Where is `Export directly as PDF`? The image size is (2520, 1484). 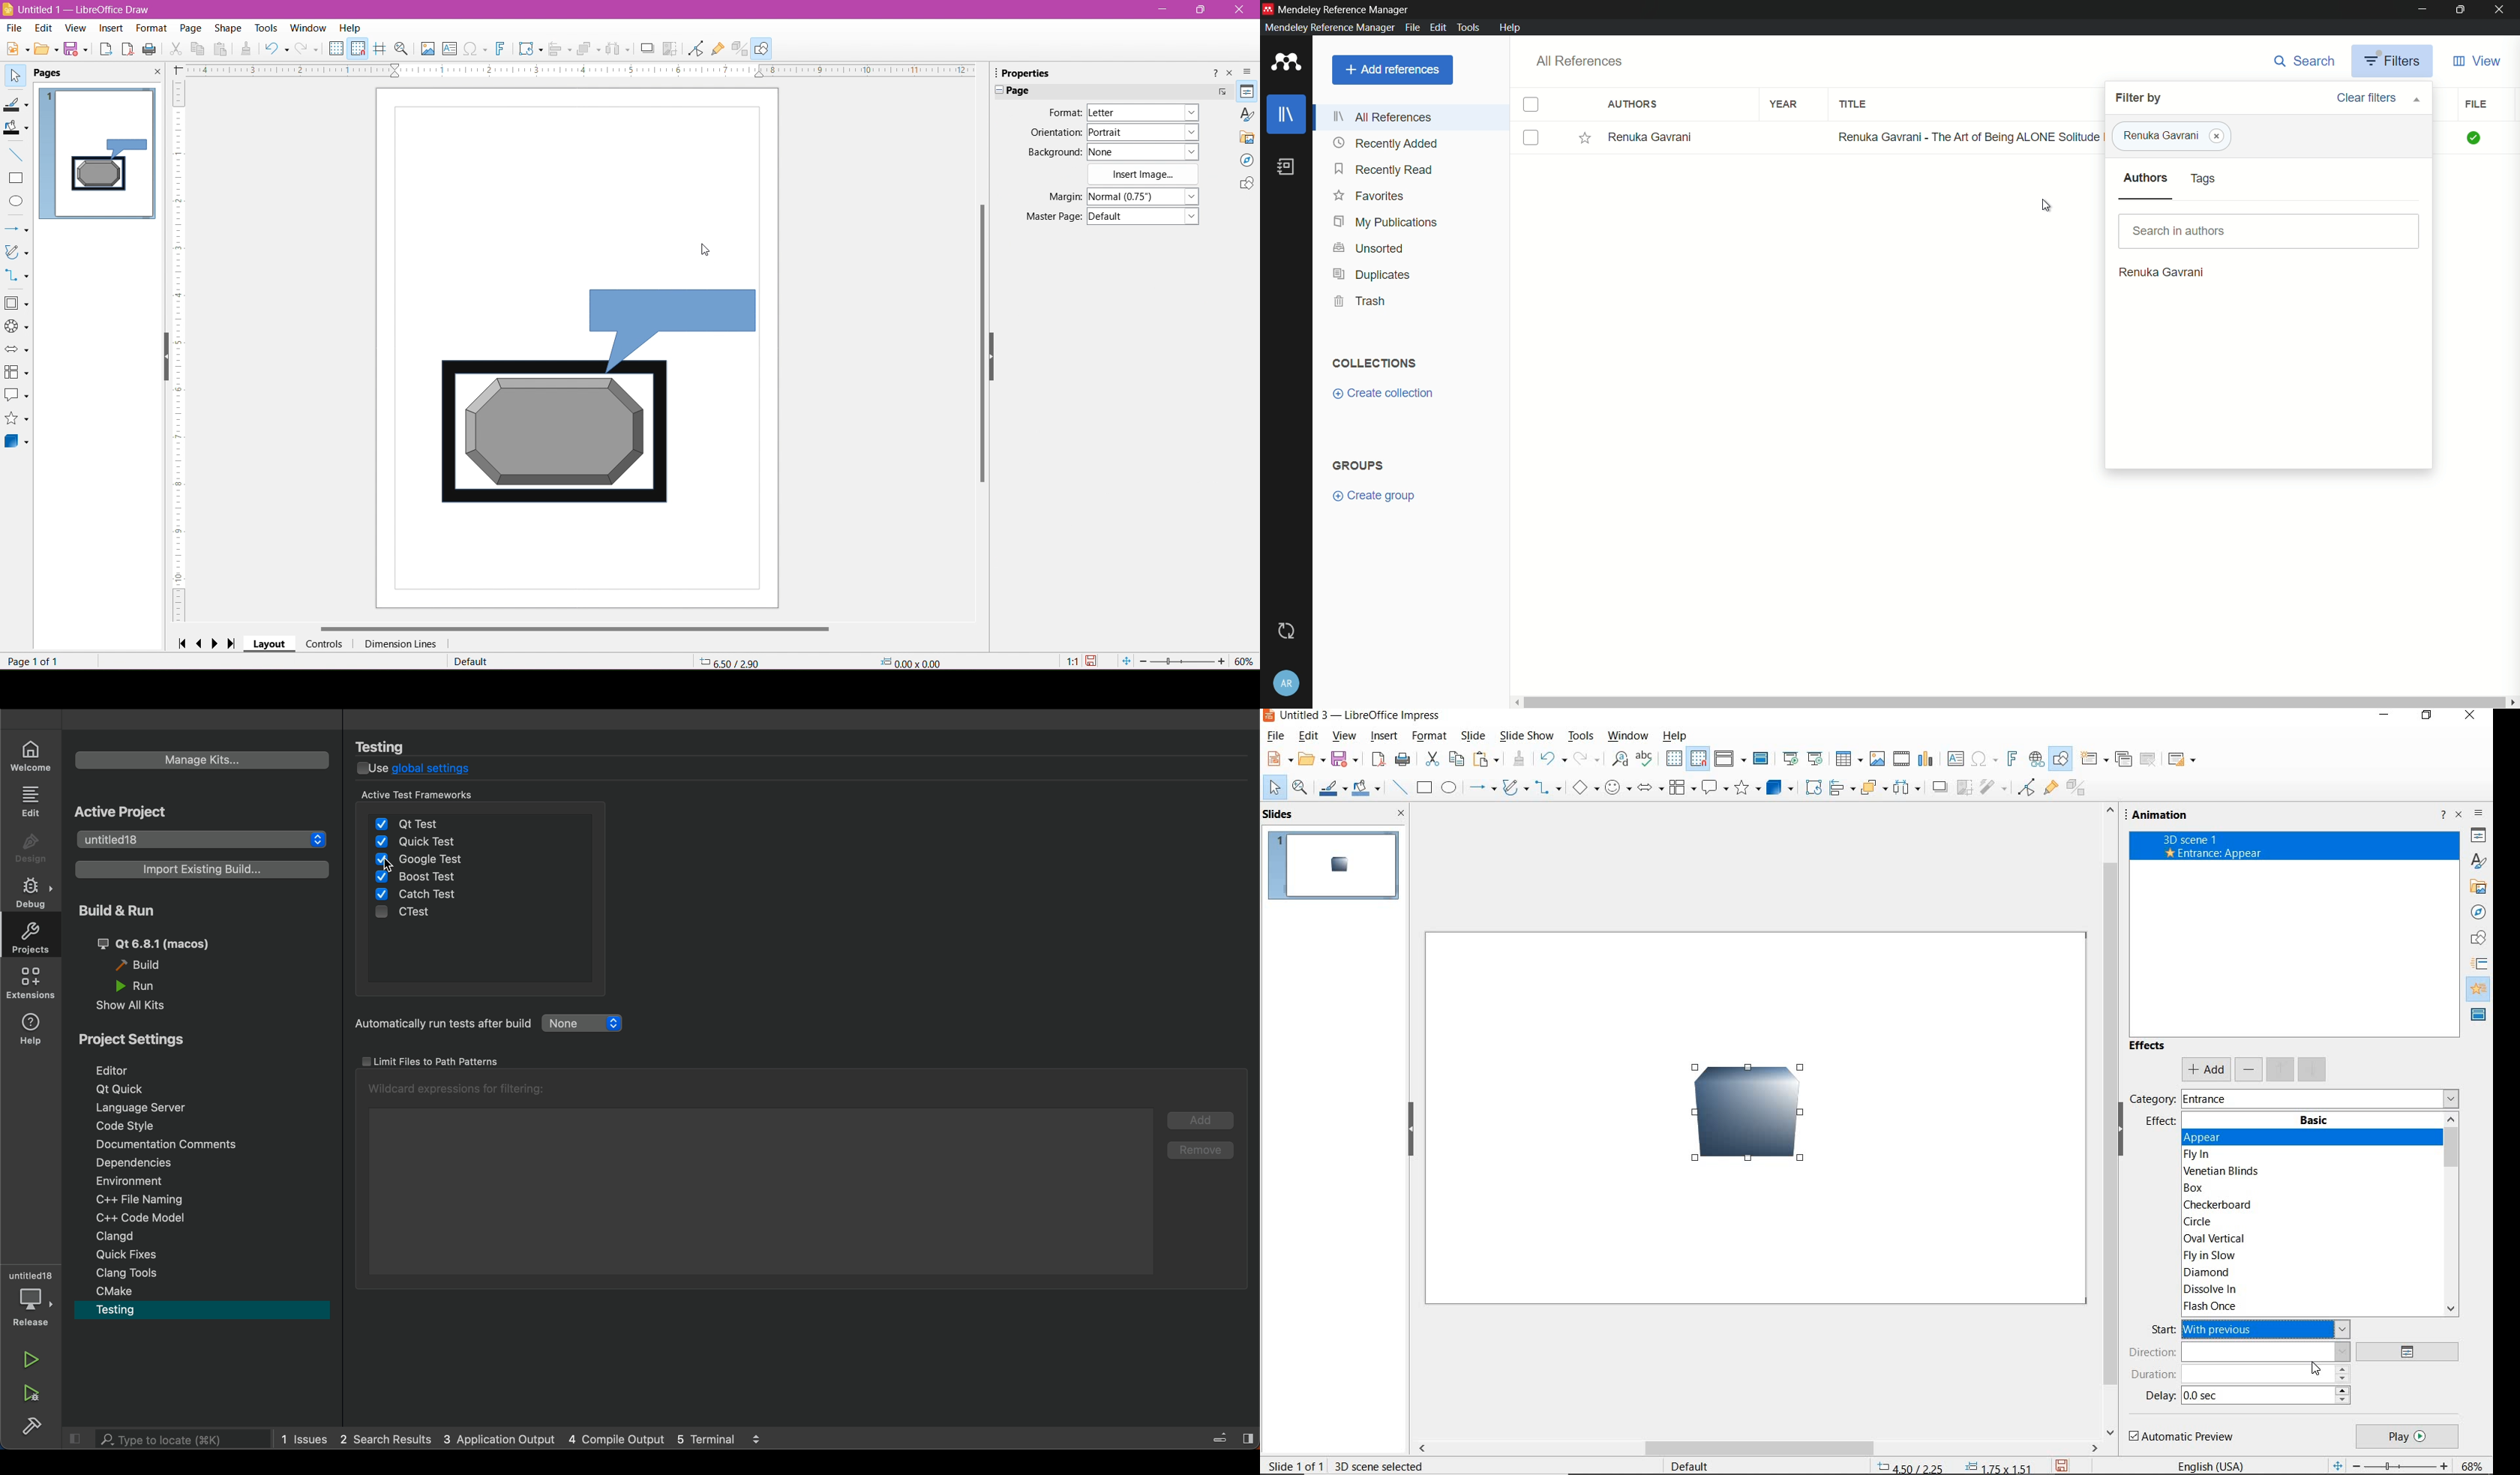
Export directly as PDF is located at coordinates (127, 49).